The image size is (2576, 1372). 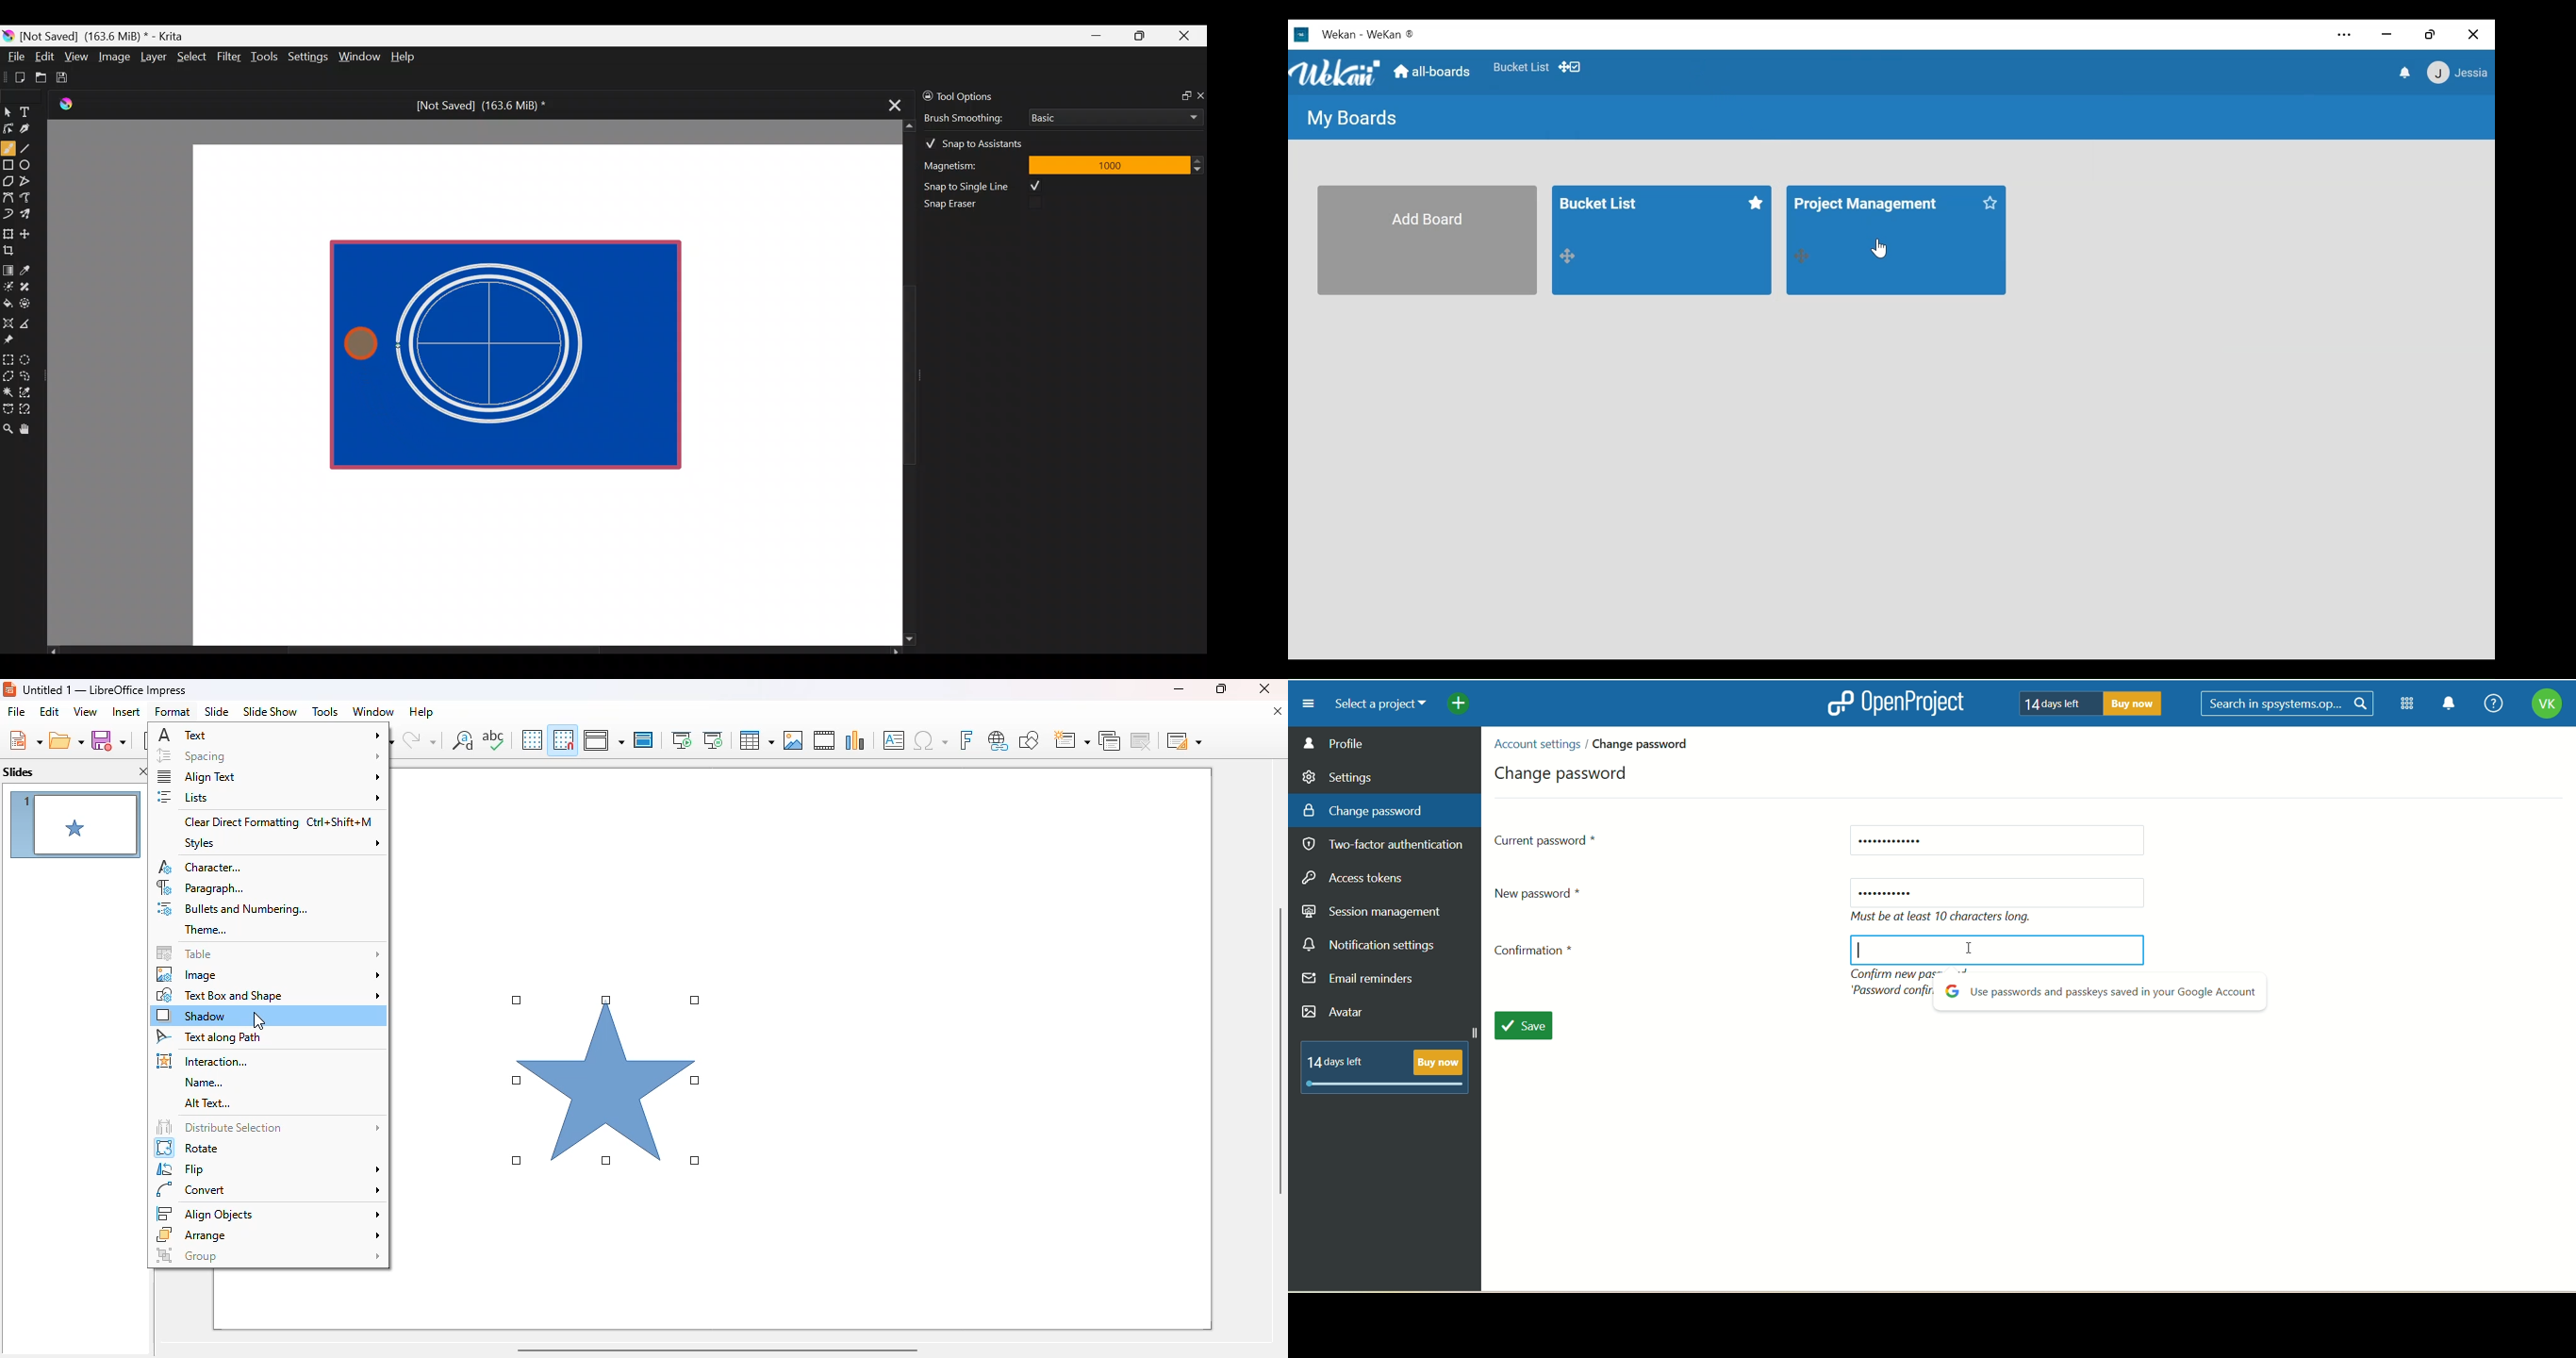 I want to click on open, so click(x=67, y=741).